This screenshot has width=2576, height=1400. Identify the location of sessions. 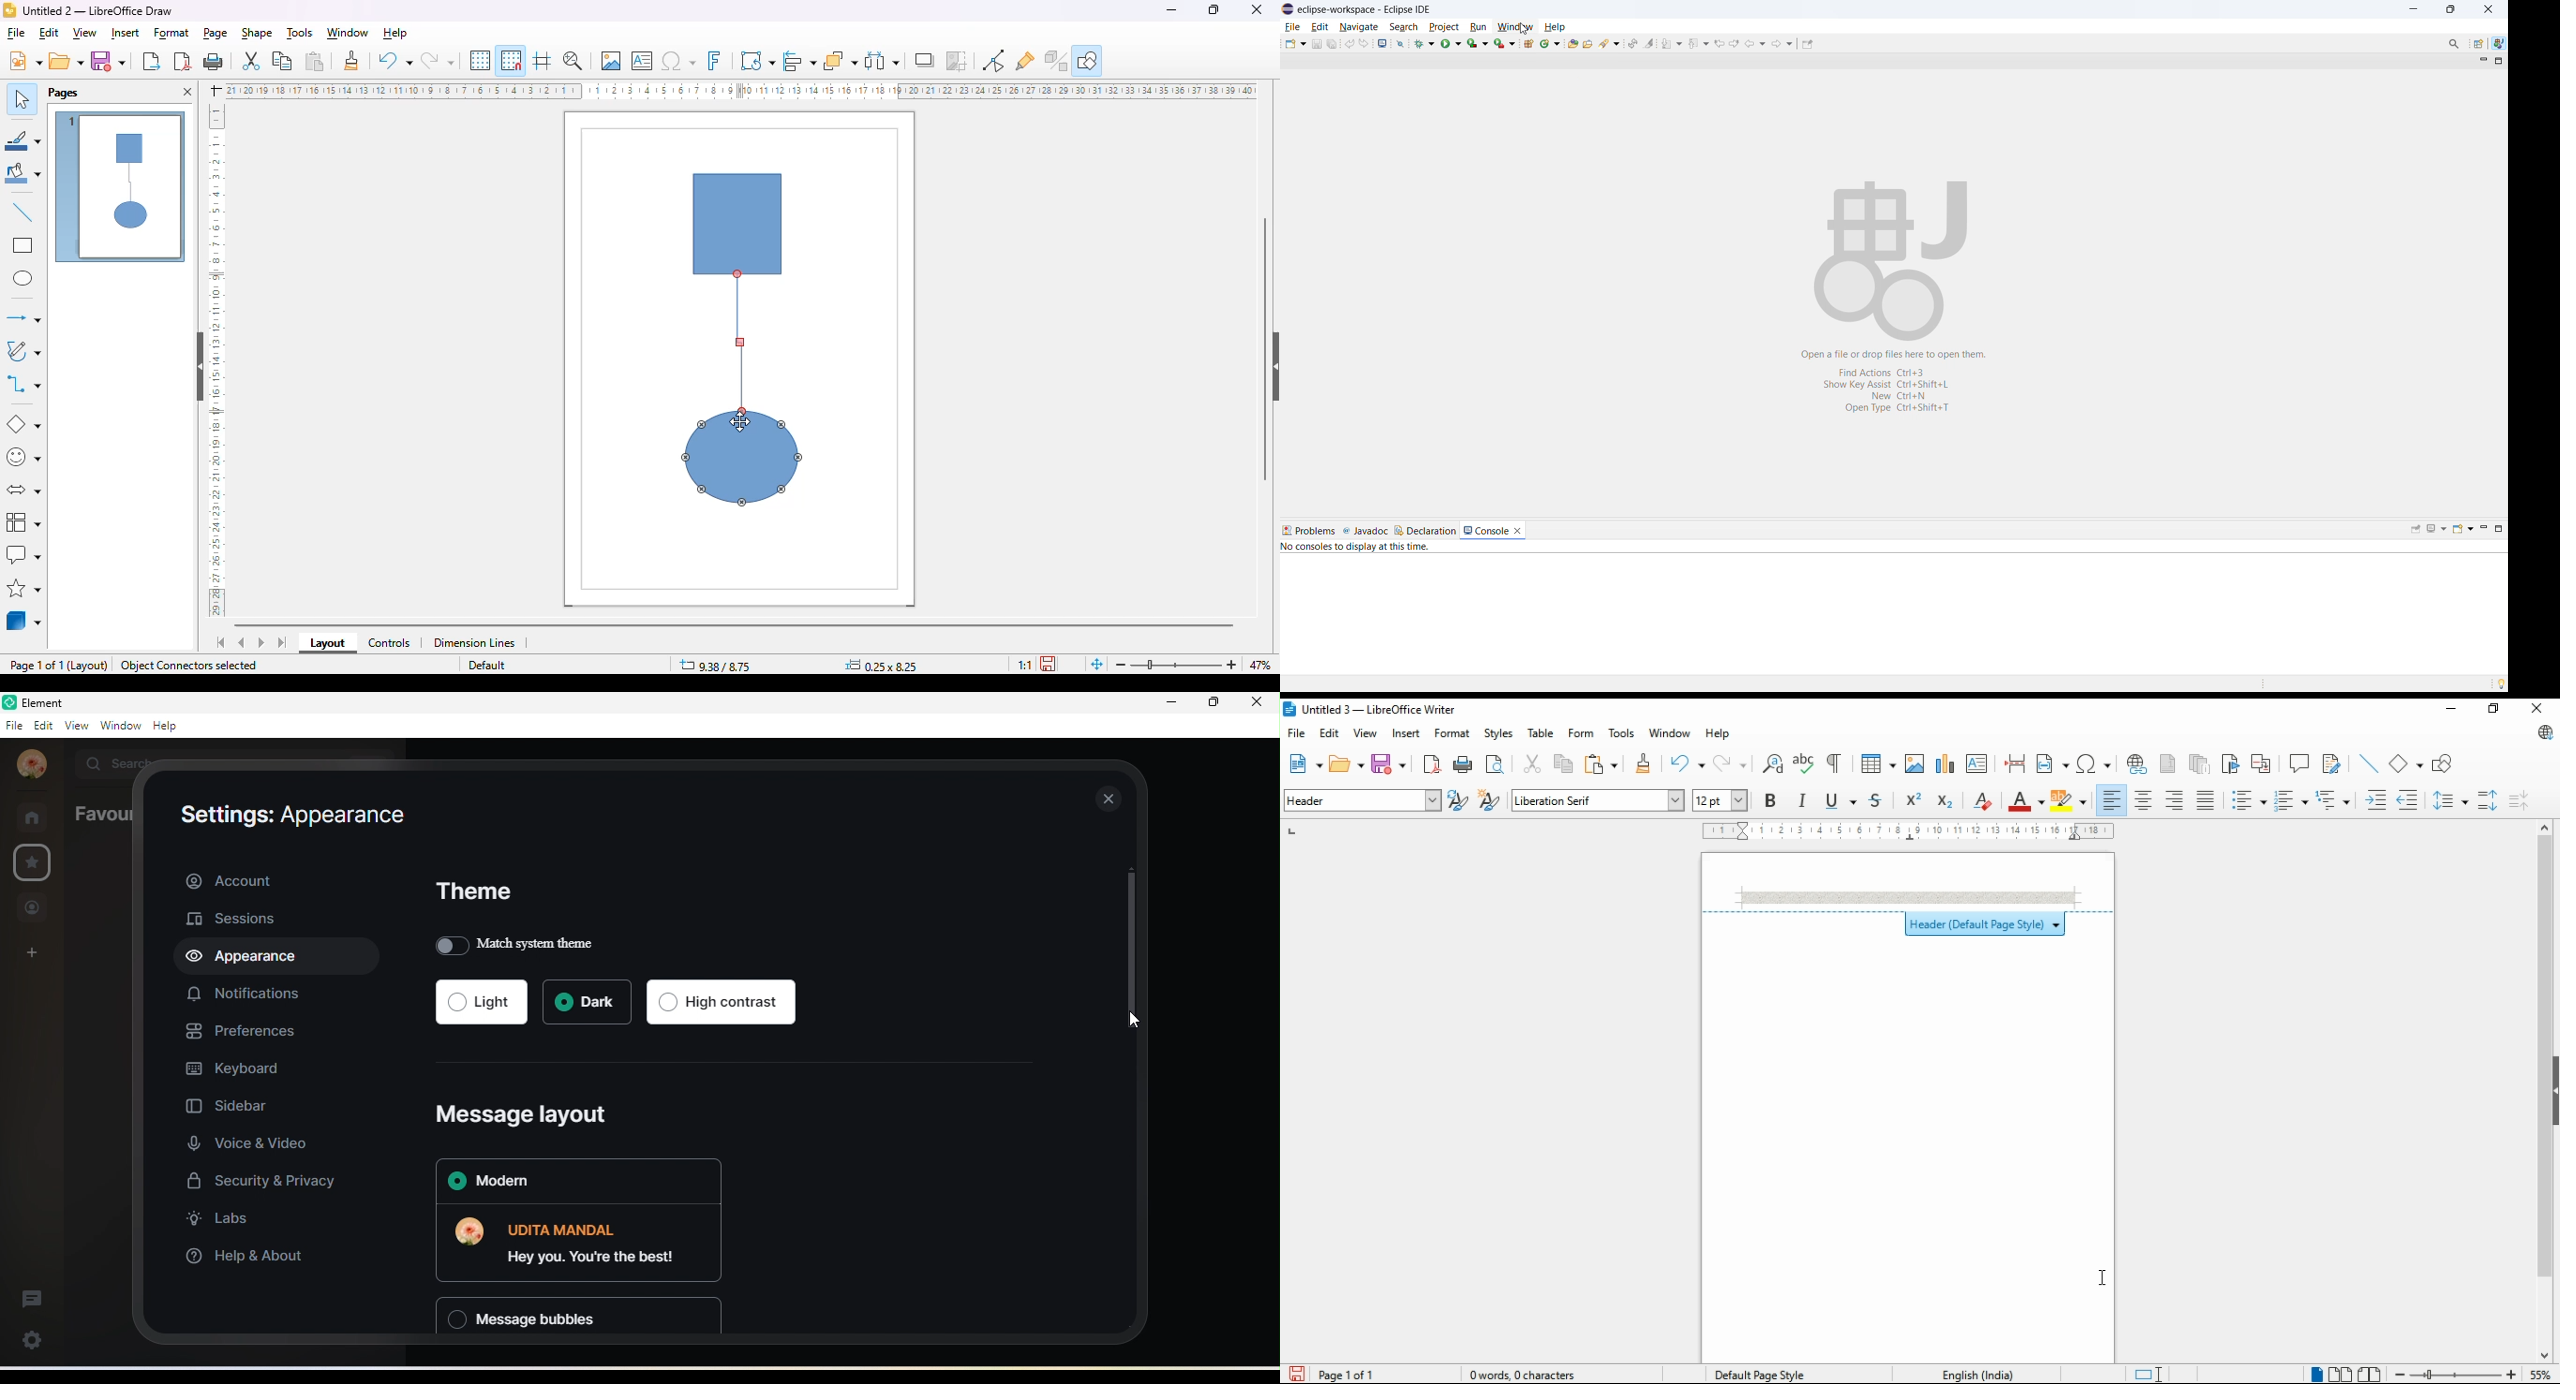
(234, 920).